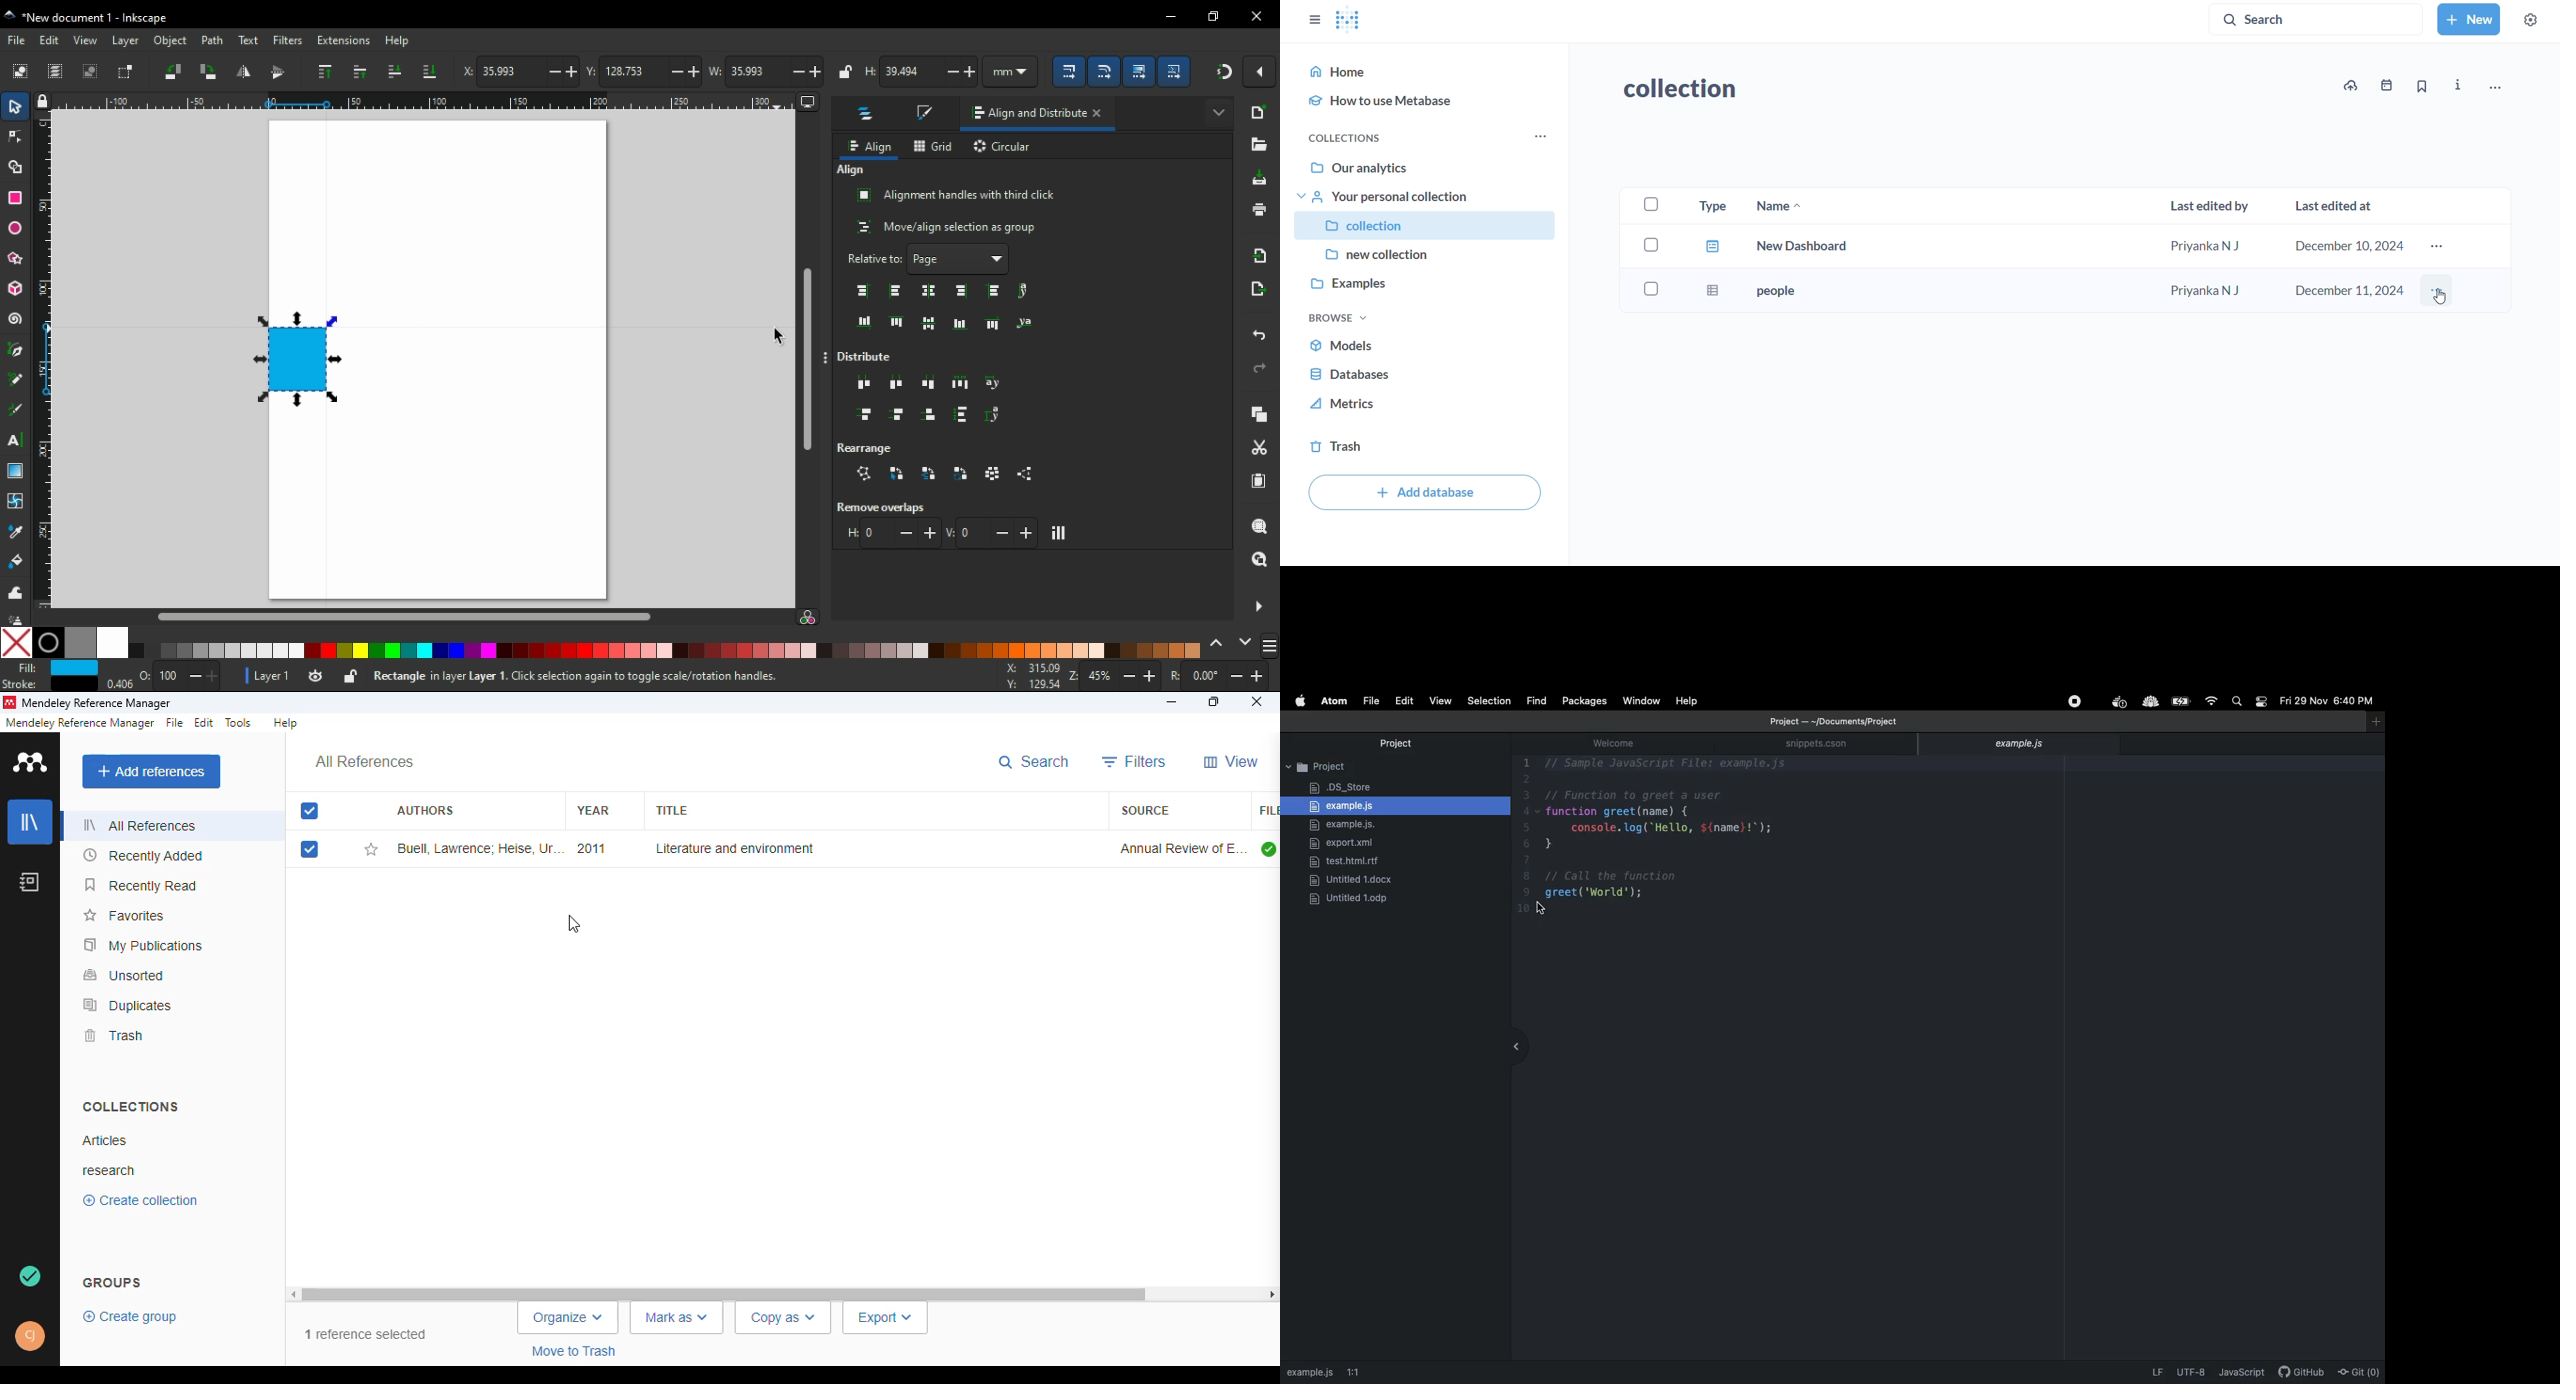 This screenshot has height=1400, width=2576. Describe the element at coordinates (126, 72) in the screenshot. I see `toggle selection box to select all touched objects` at that location.